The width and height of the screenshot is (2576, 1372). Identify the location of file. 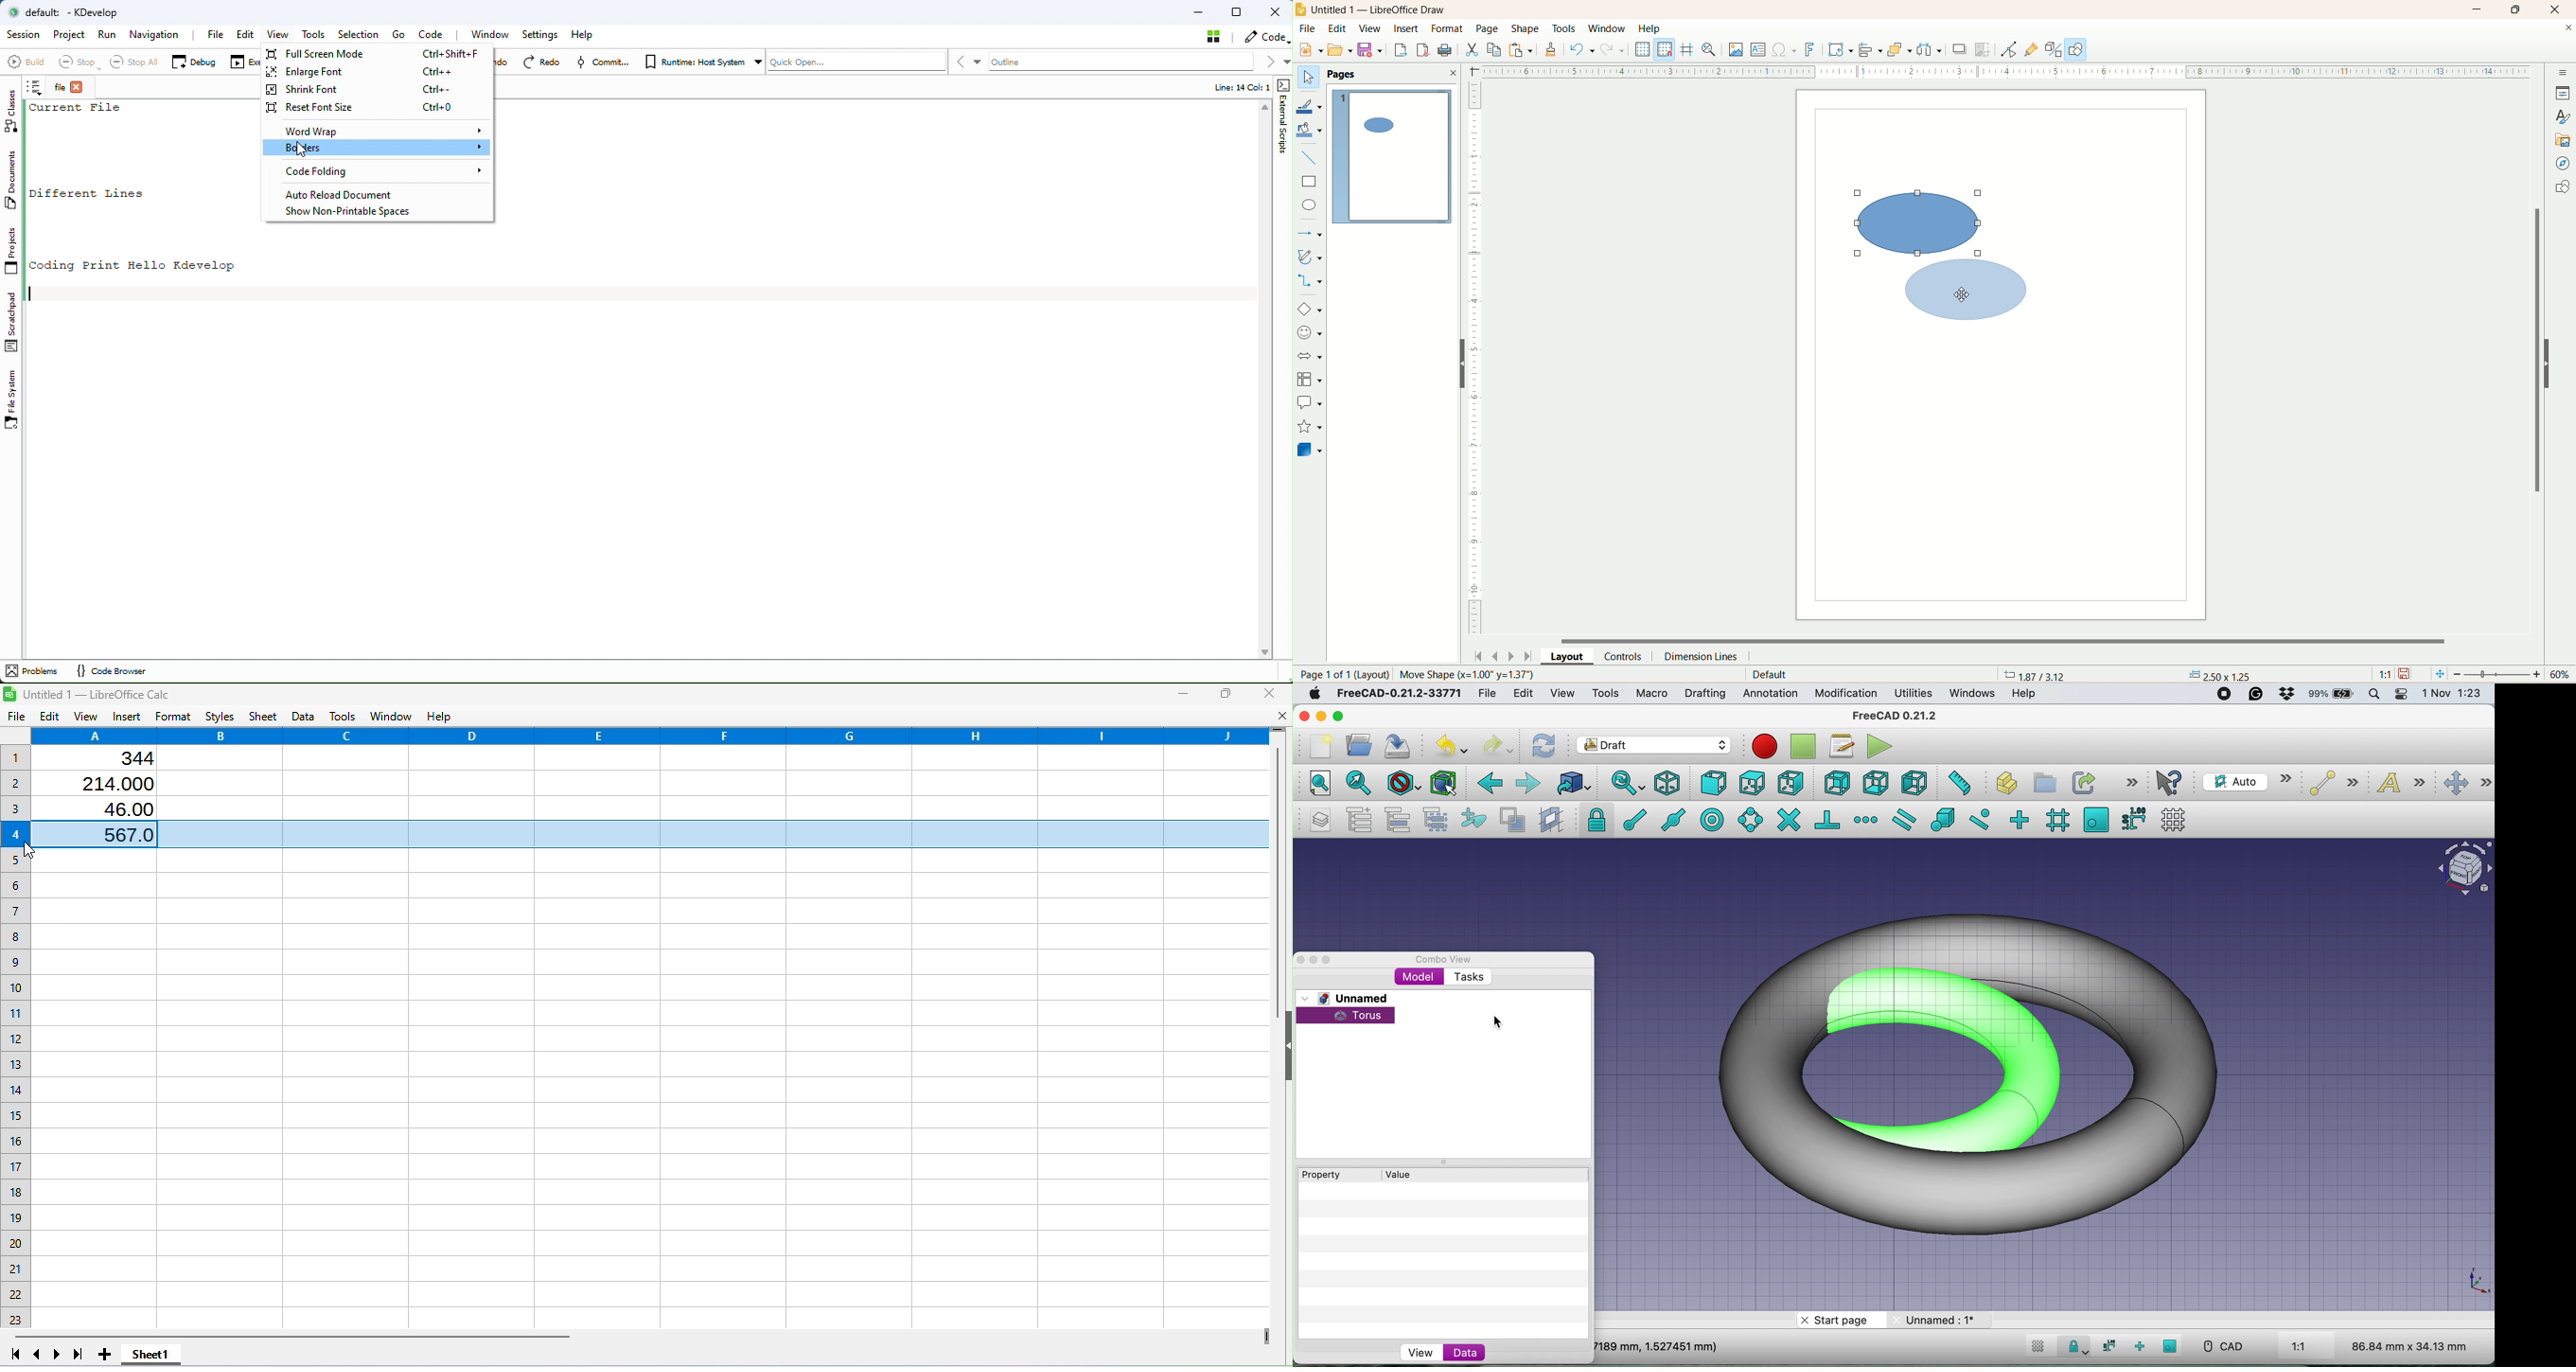
(1310, 28).